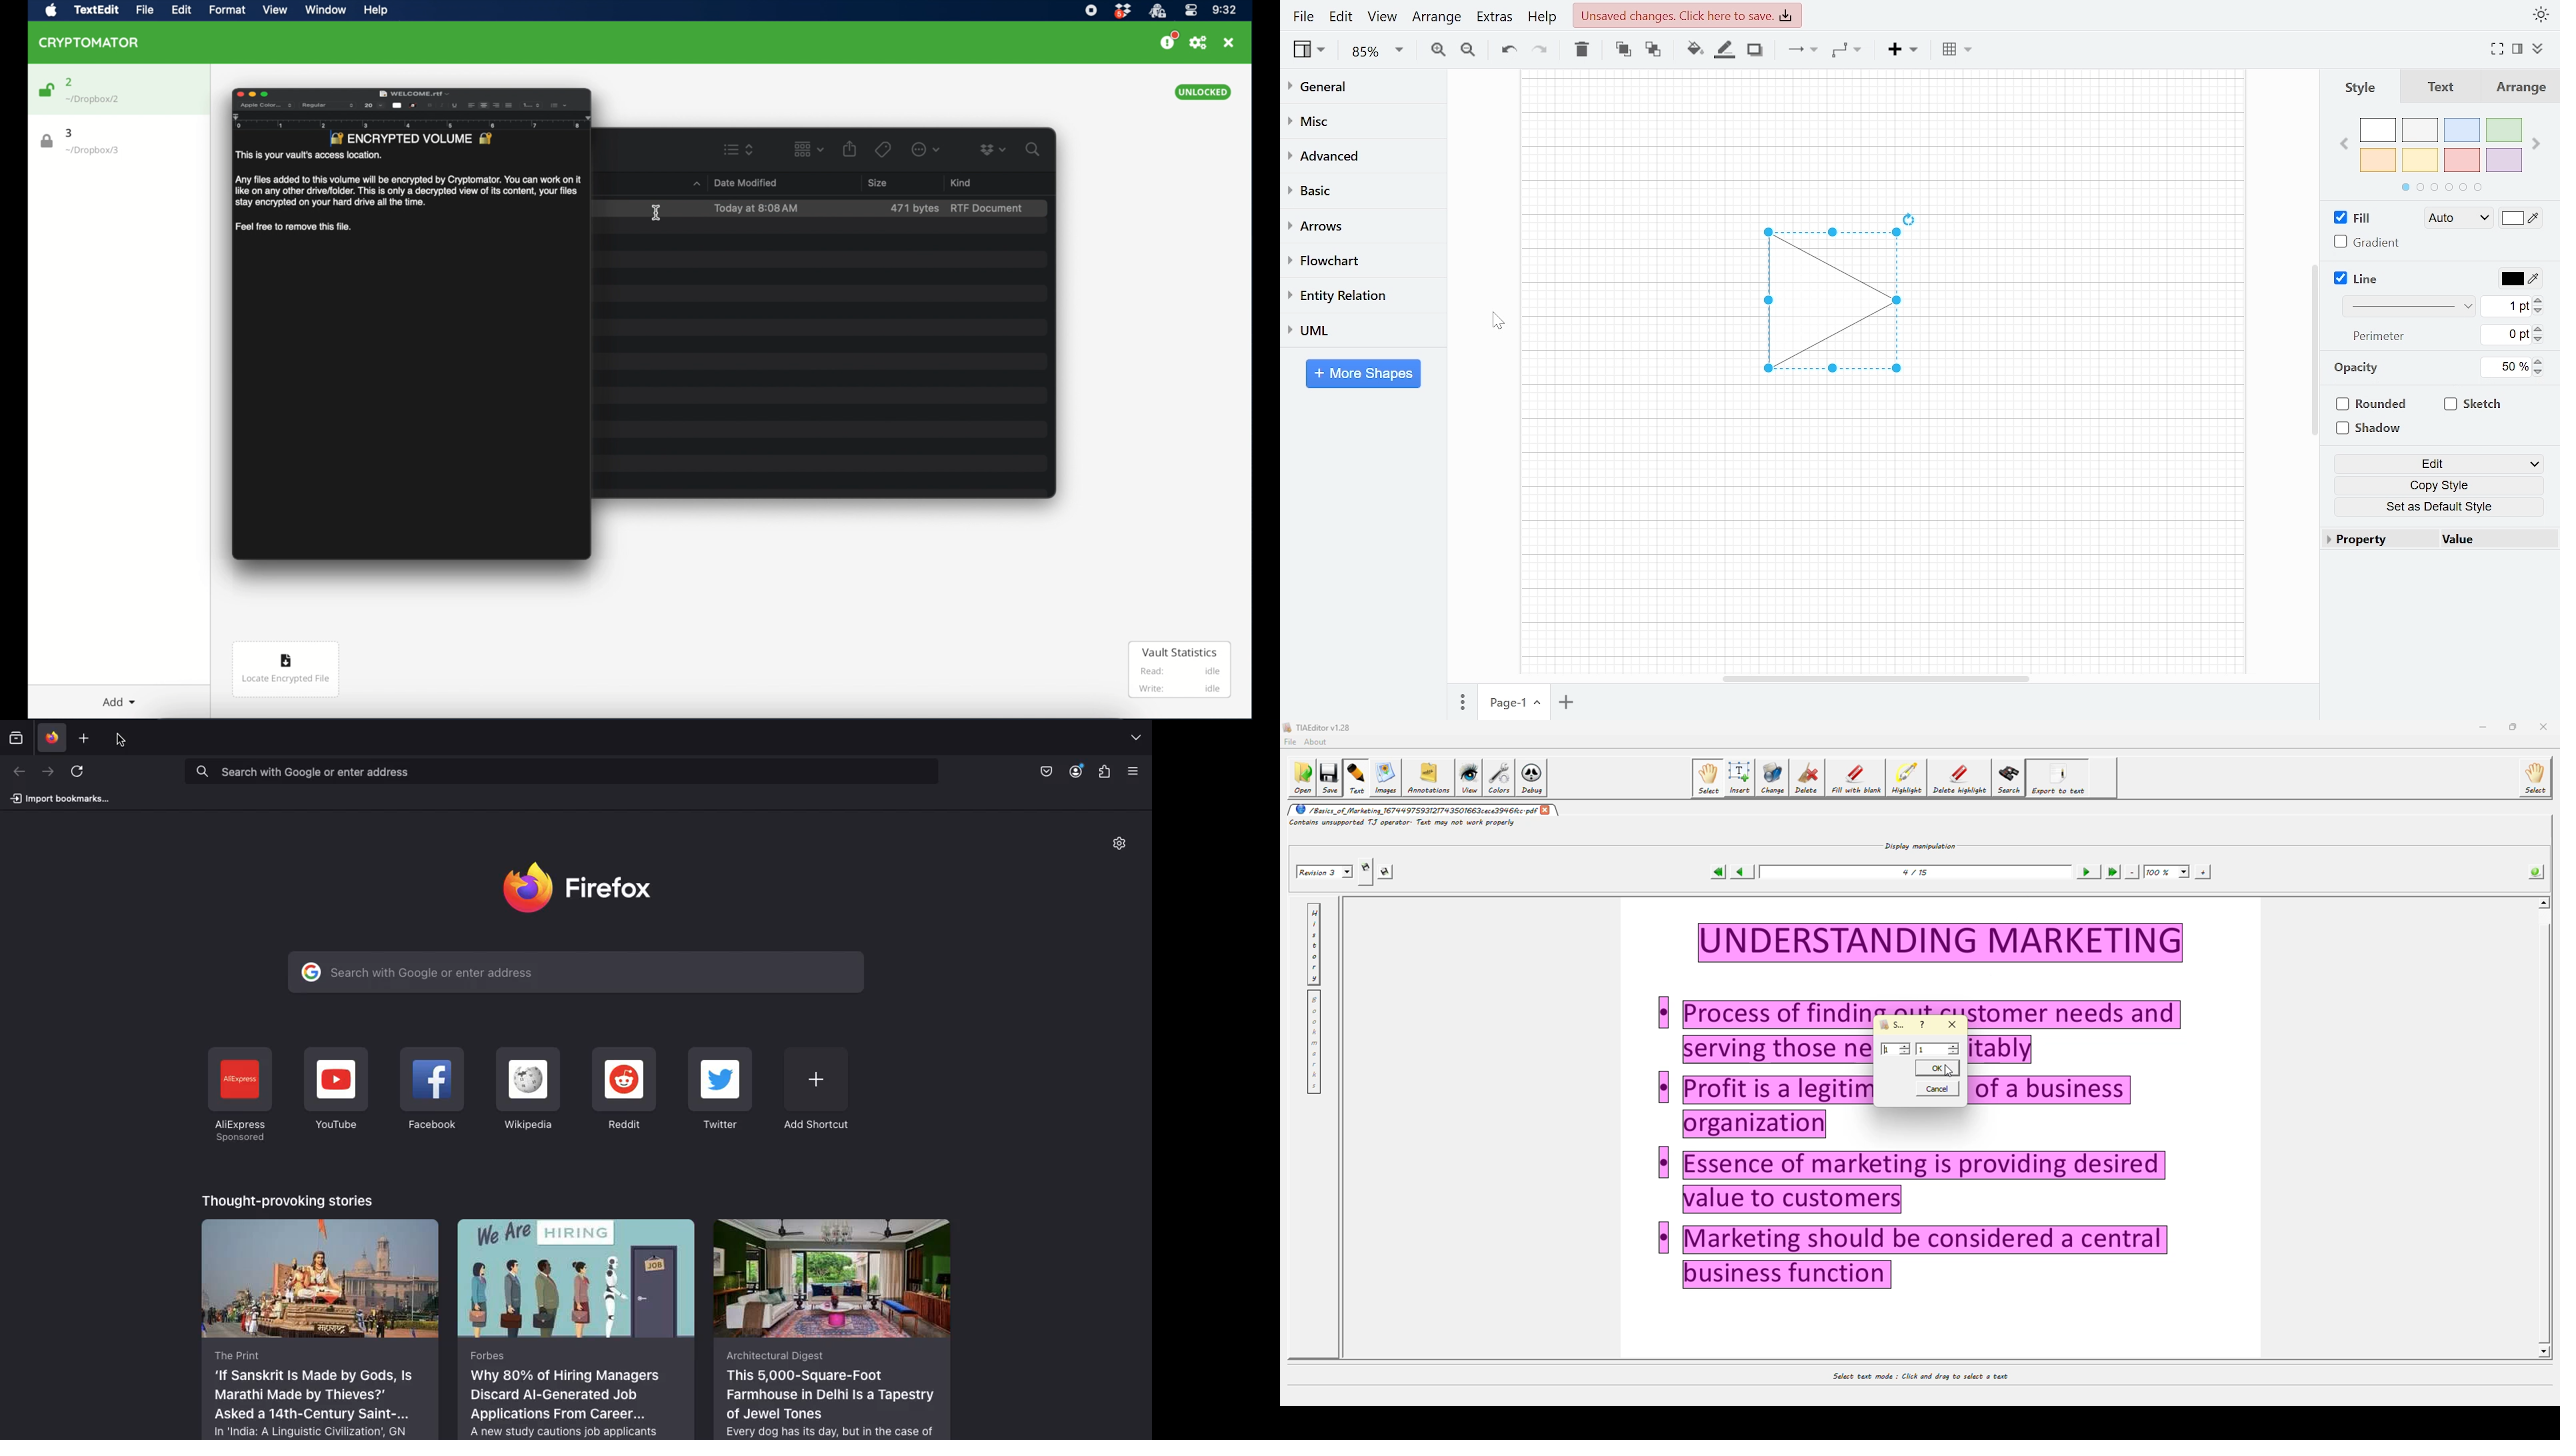 This screenshot has width=2576, height=1456. Describe the element at coordinates (1104, 773) in the screenshot. I see `Extensions` at that location.